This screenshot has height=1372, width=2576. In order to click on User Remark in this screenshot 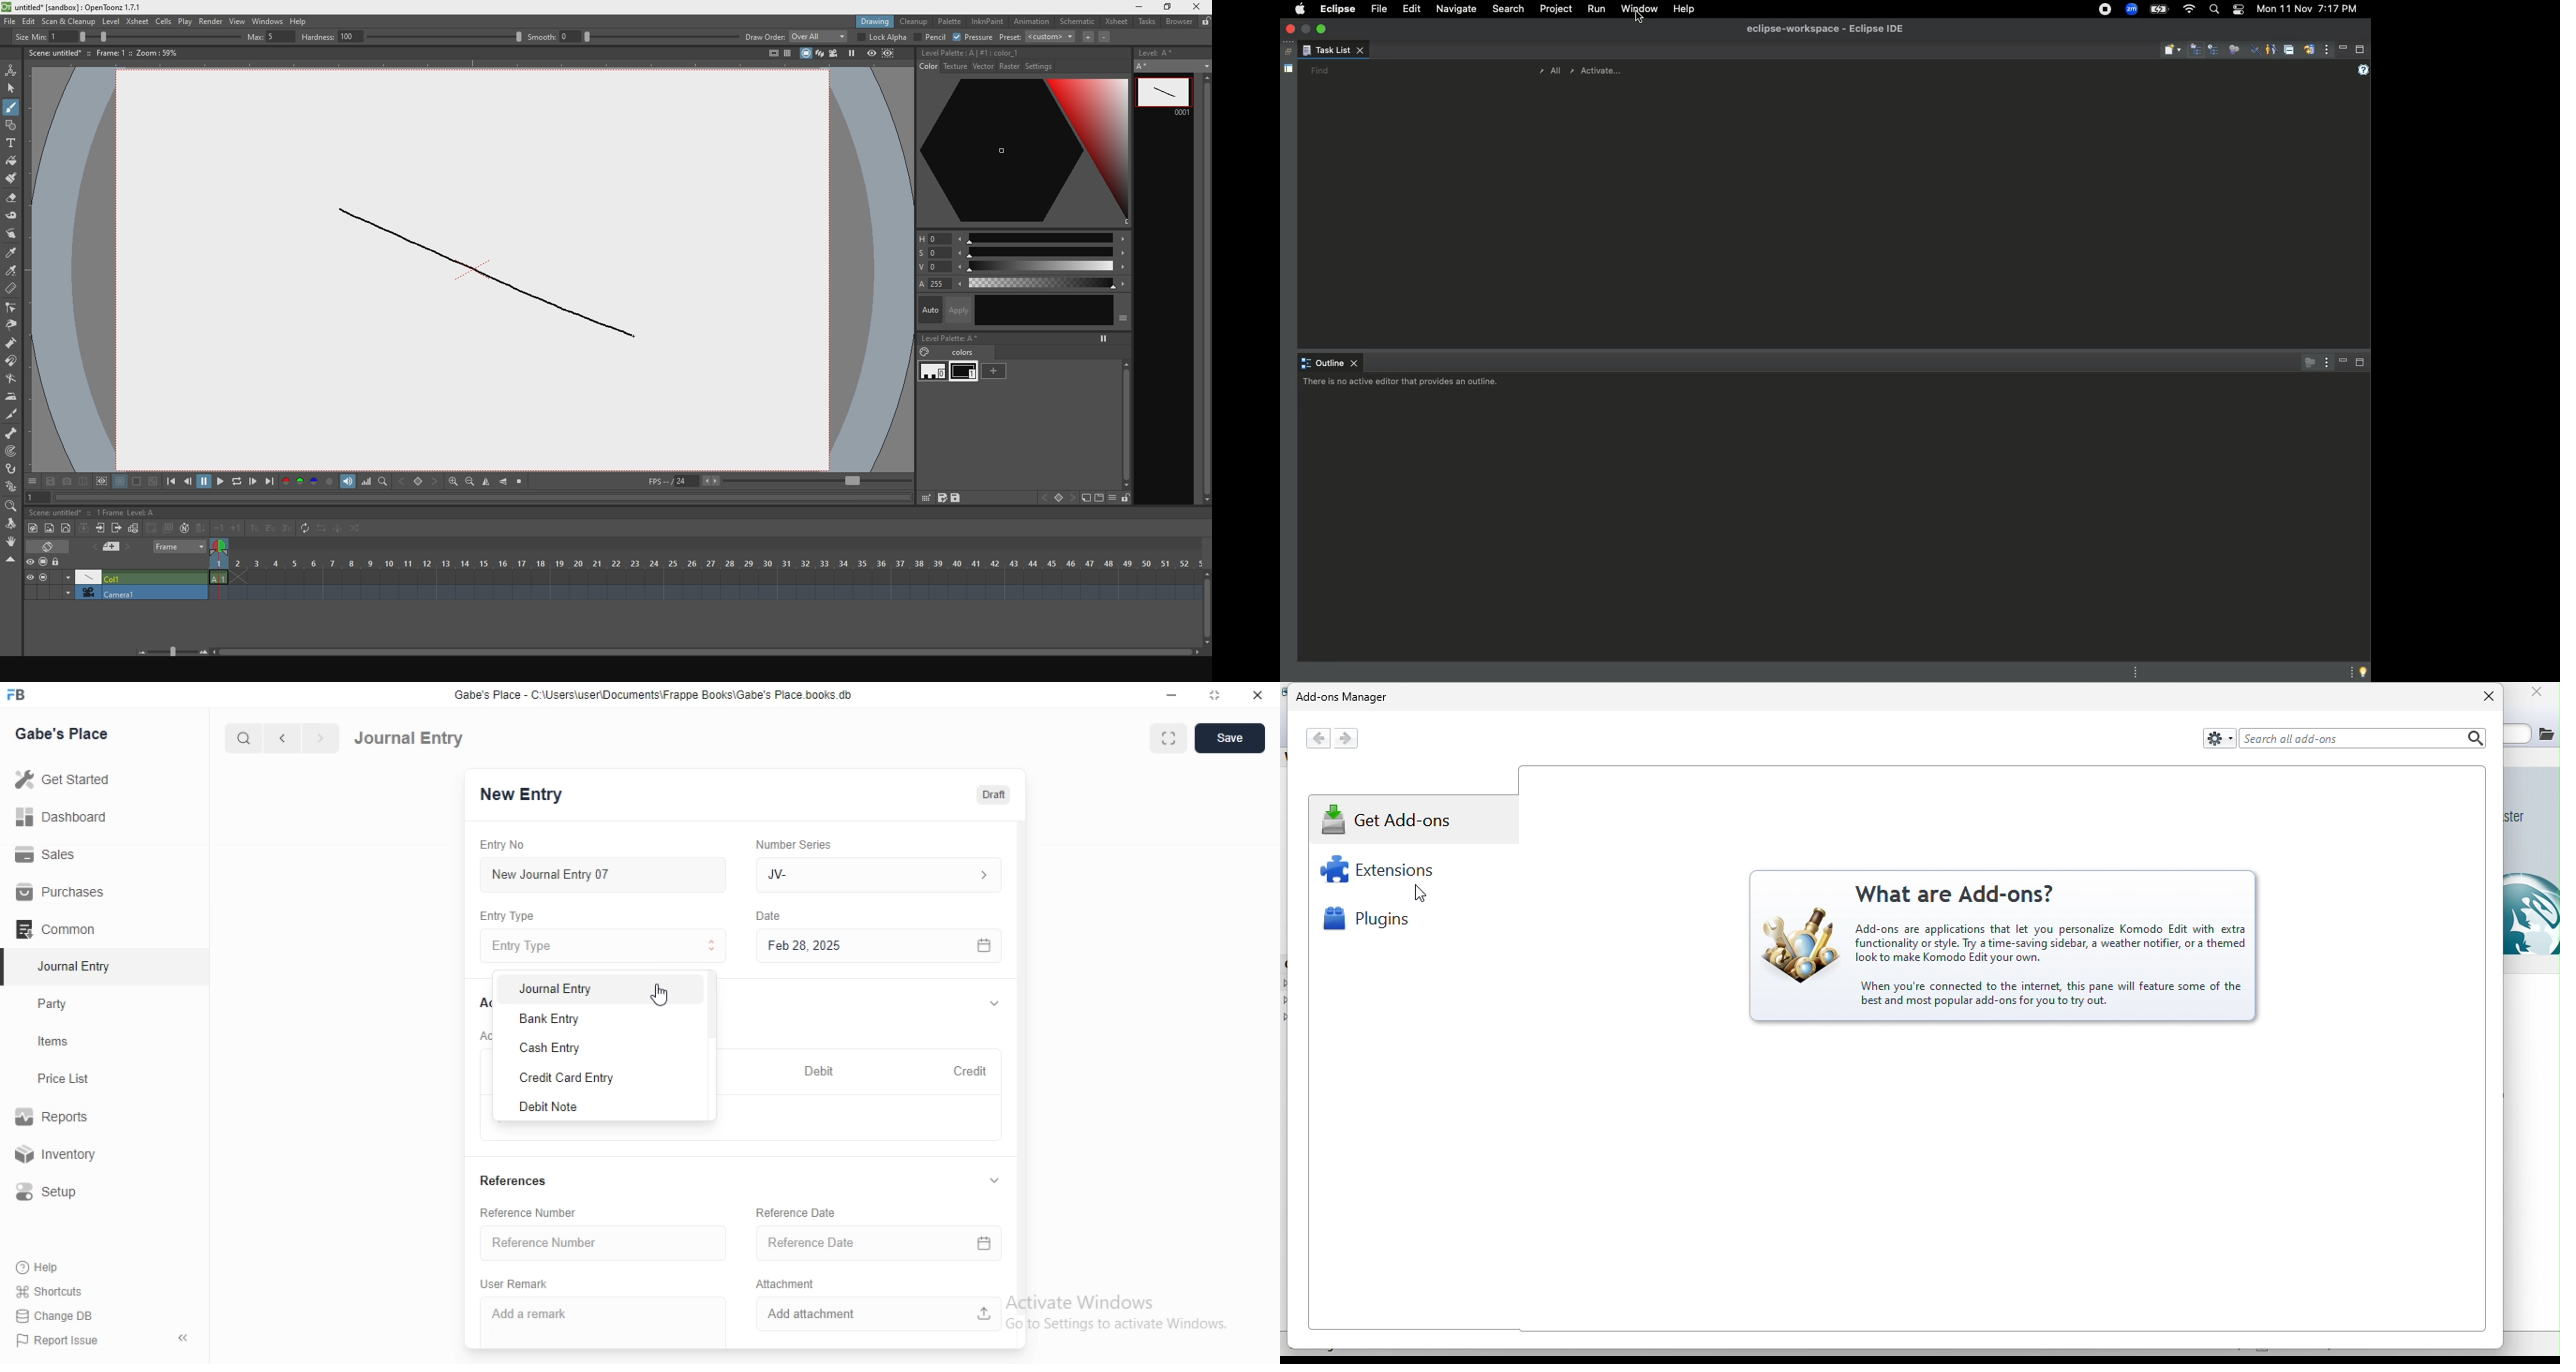, I will do `click(515, 1285)`.